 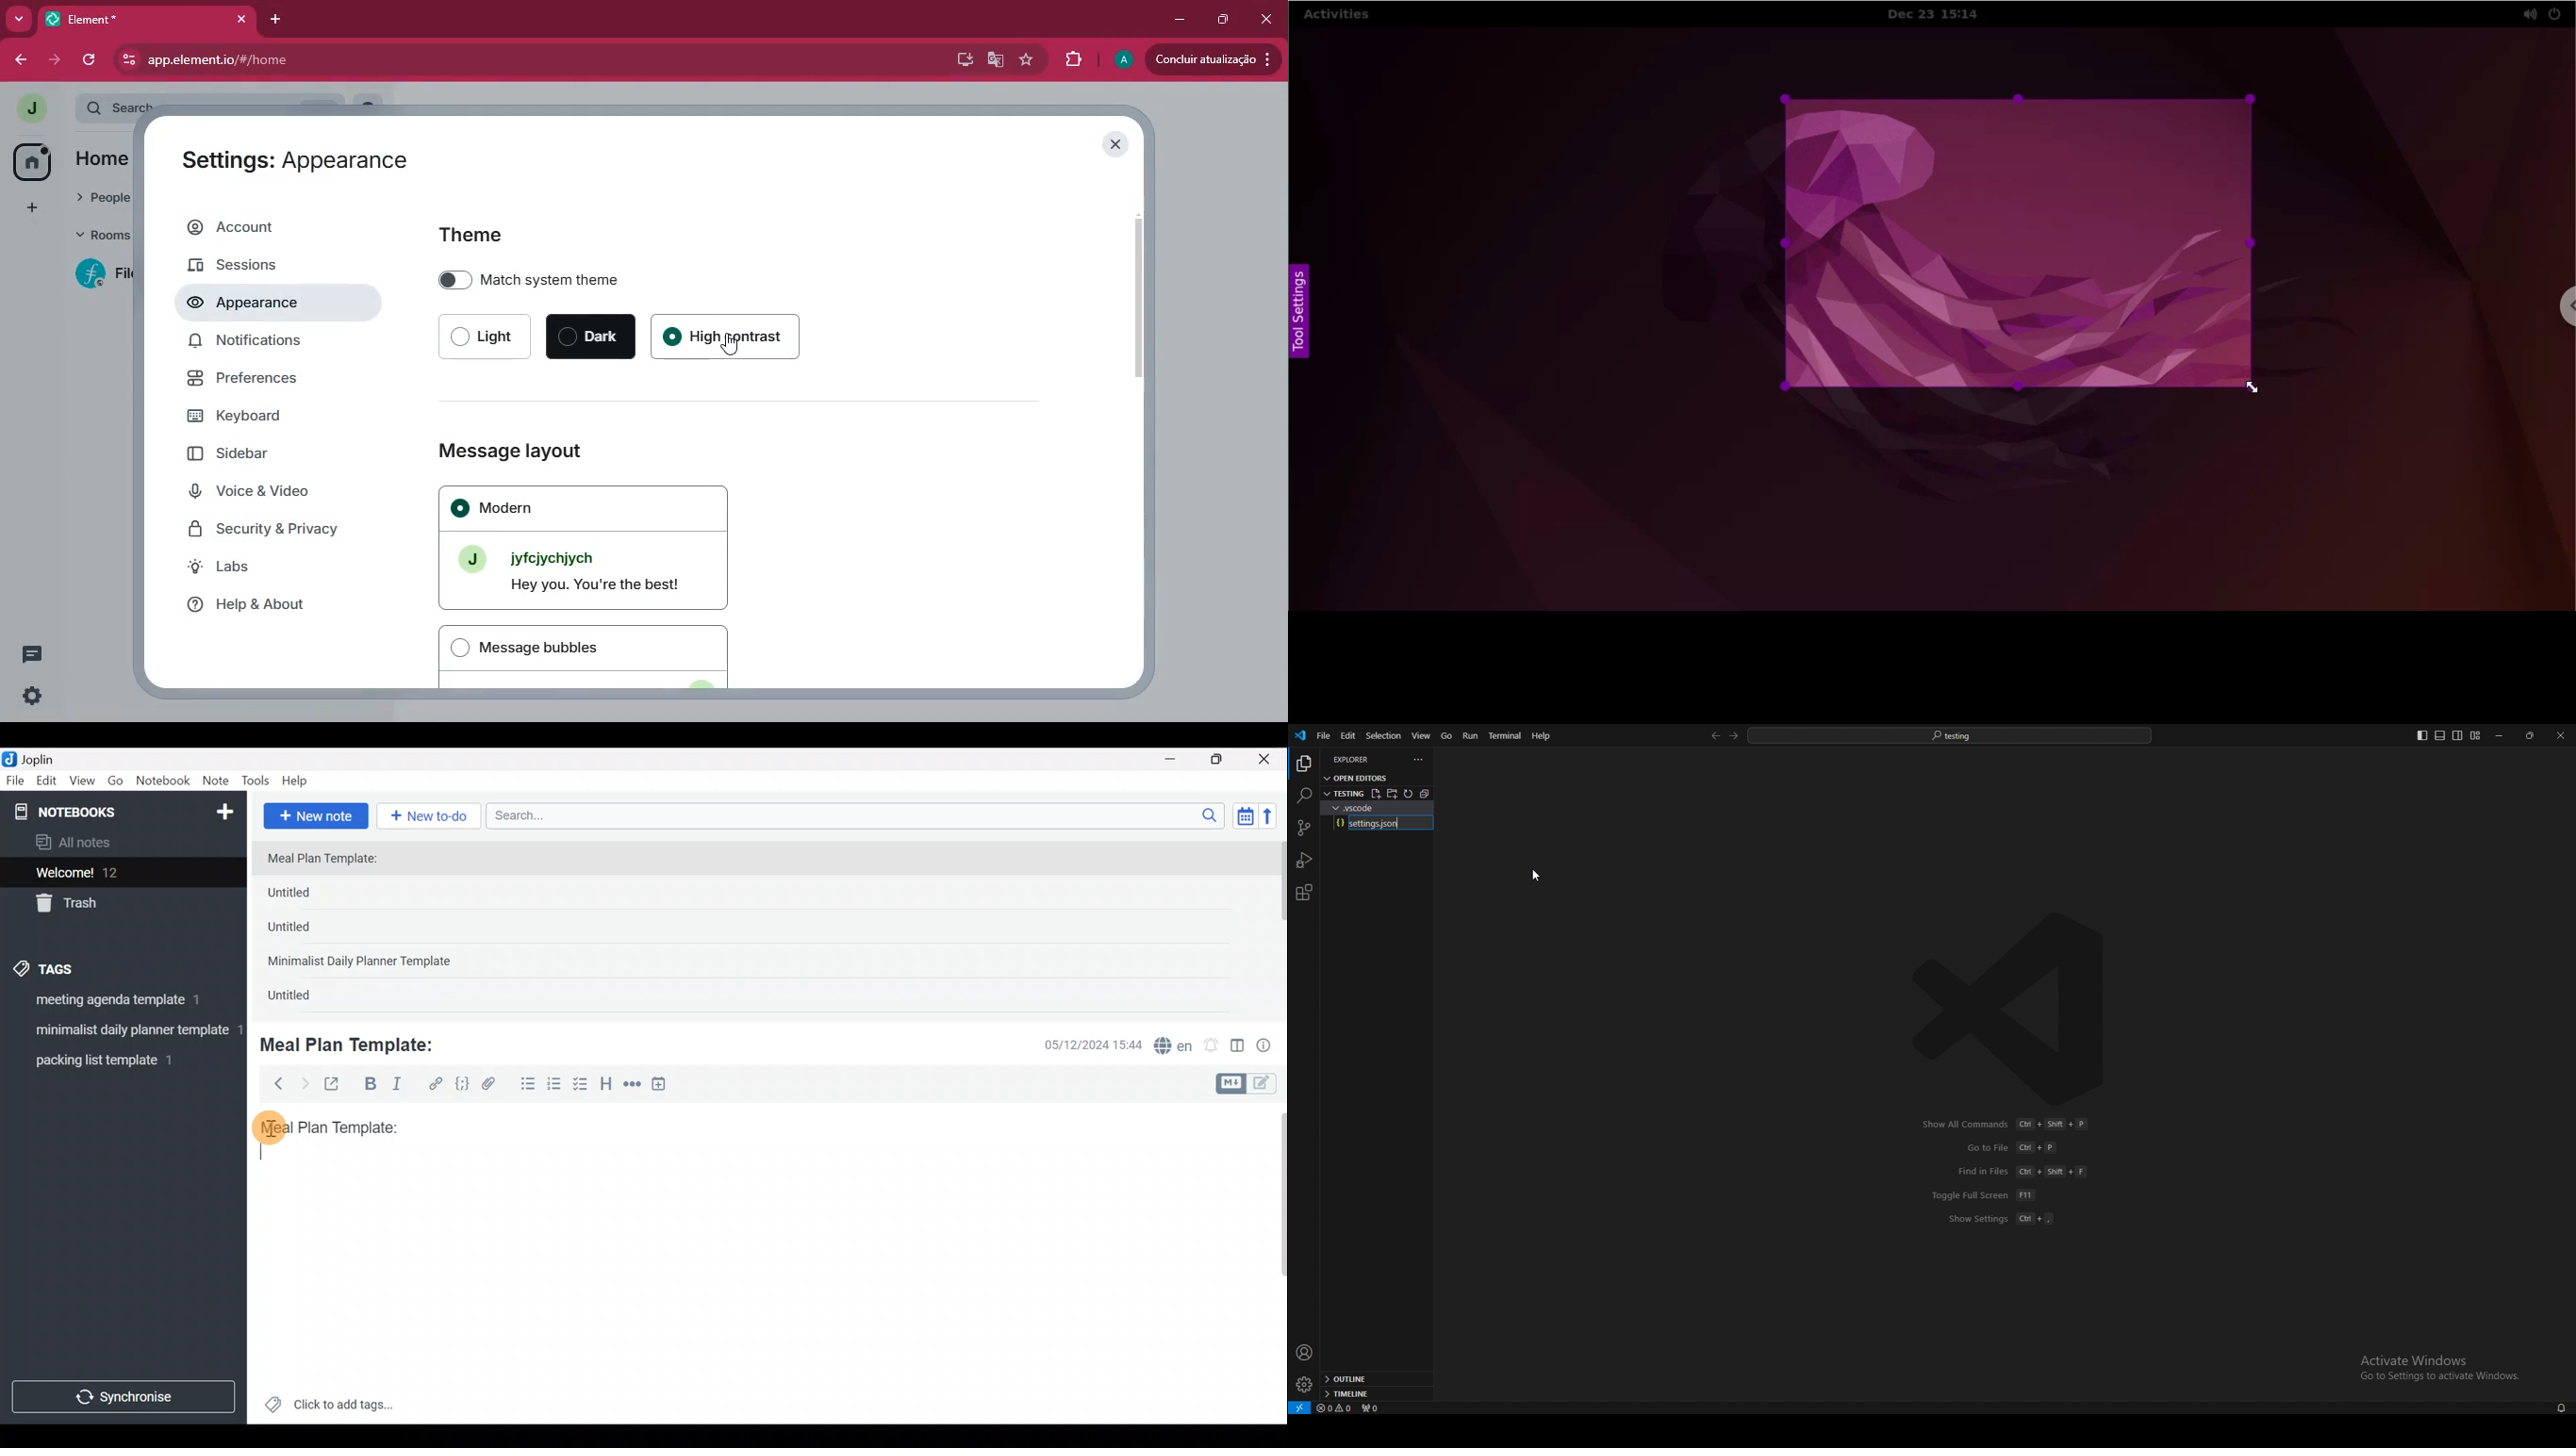 What do you see at coordinates (369, 1085) in the screenshot?
I see `Bold` at bounding box center [369, 1085].